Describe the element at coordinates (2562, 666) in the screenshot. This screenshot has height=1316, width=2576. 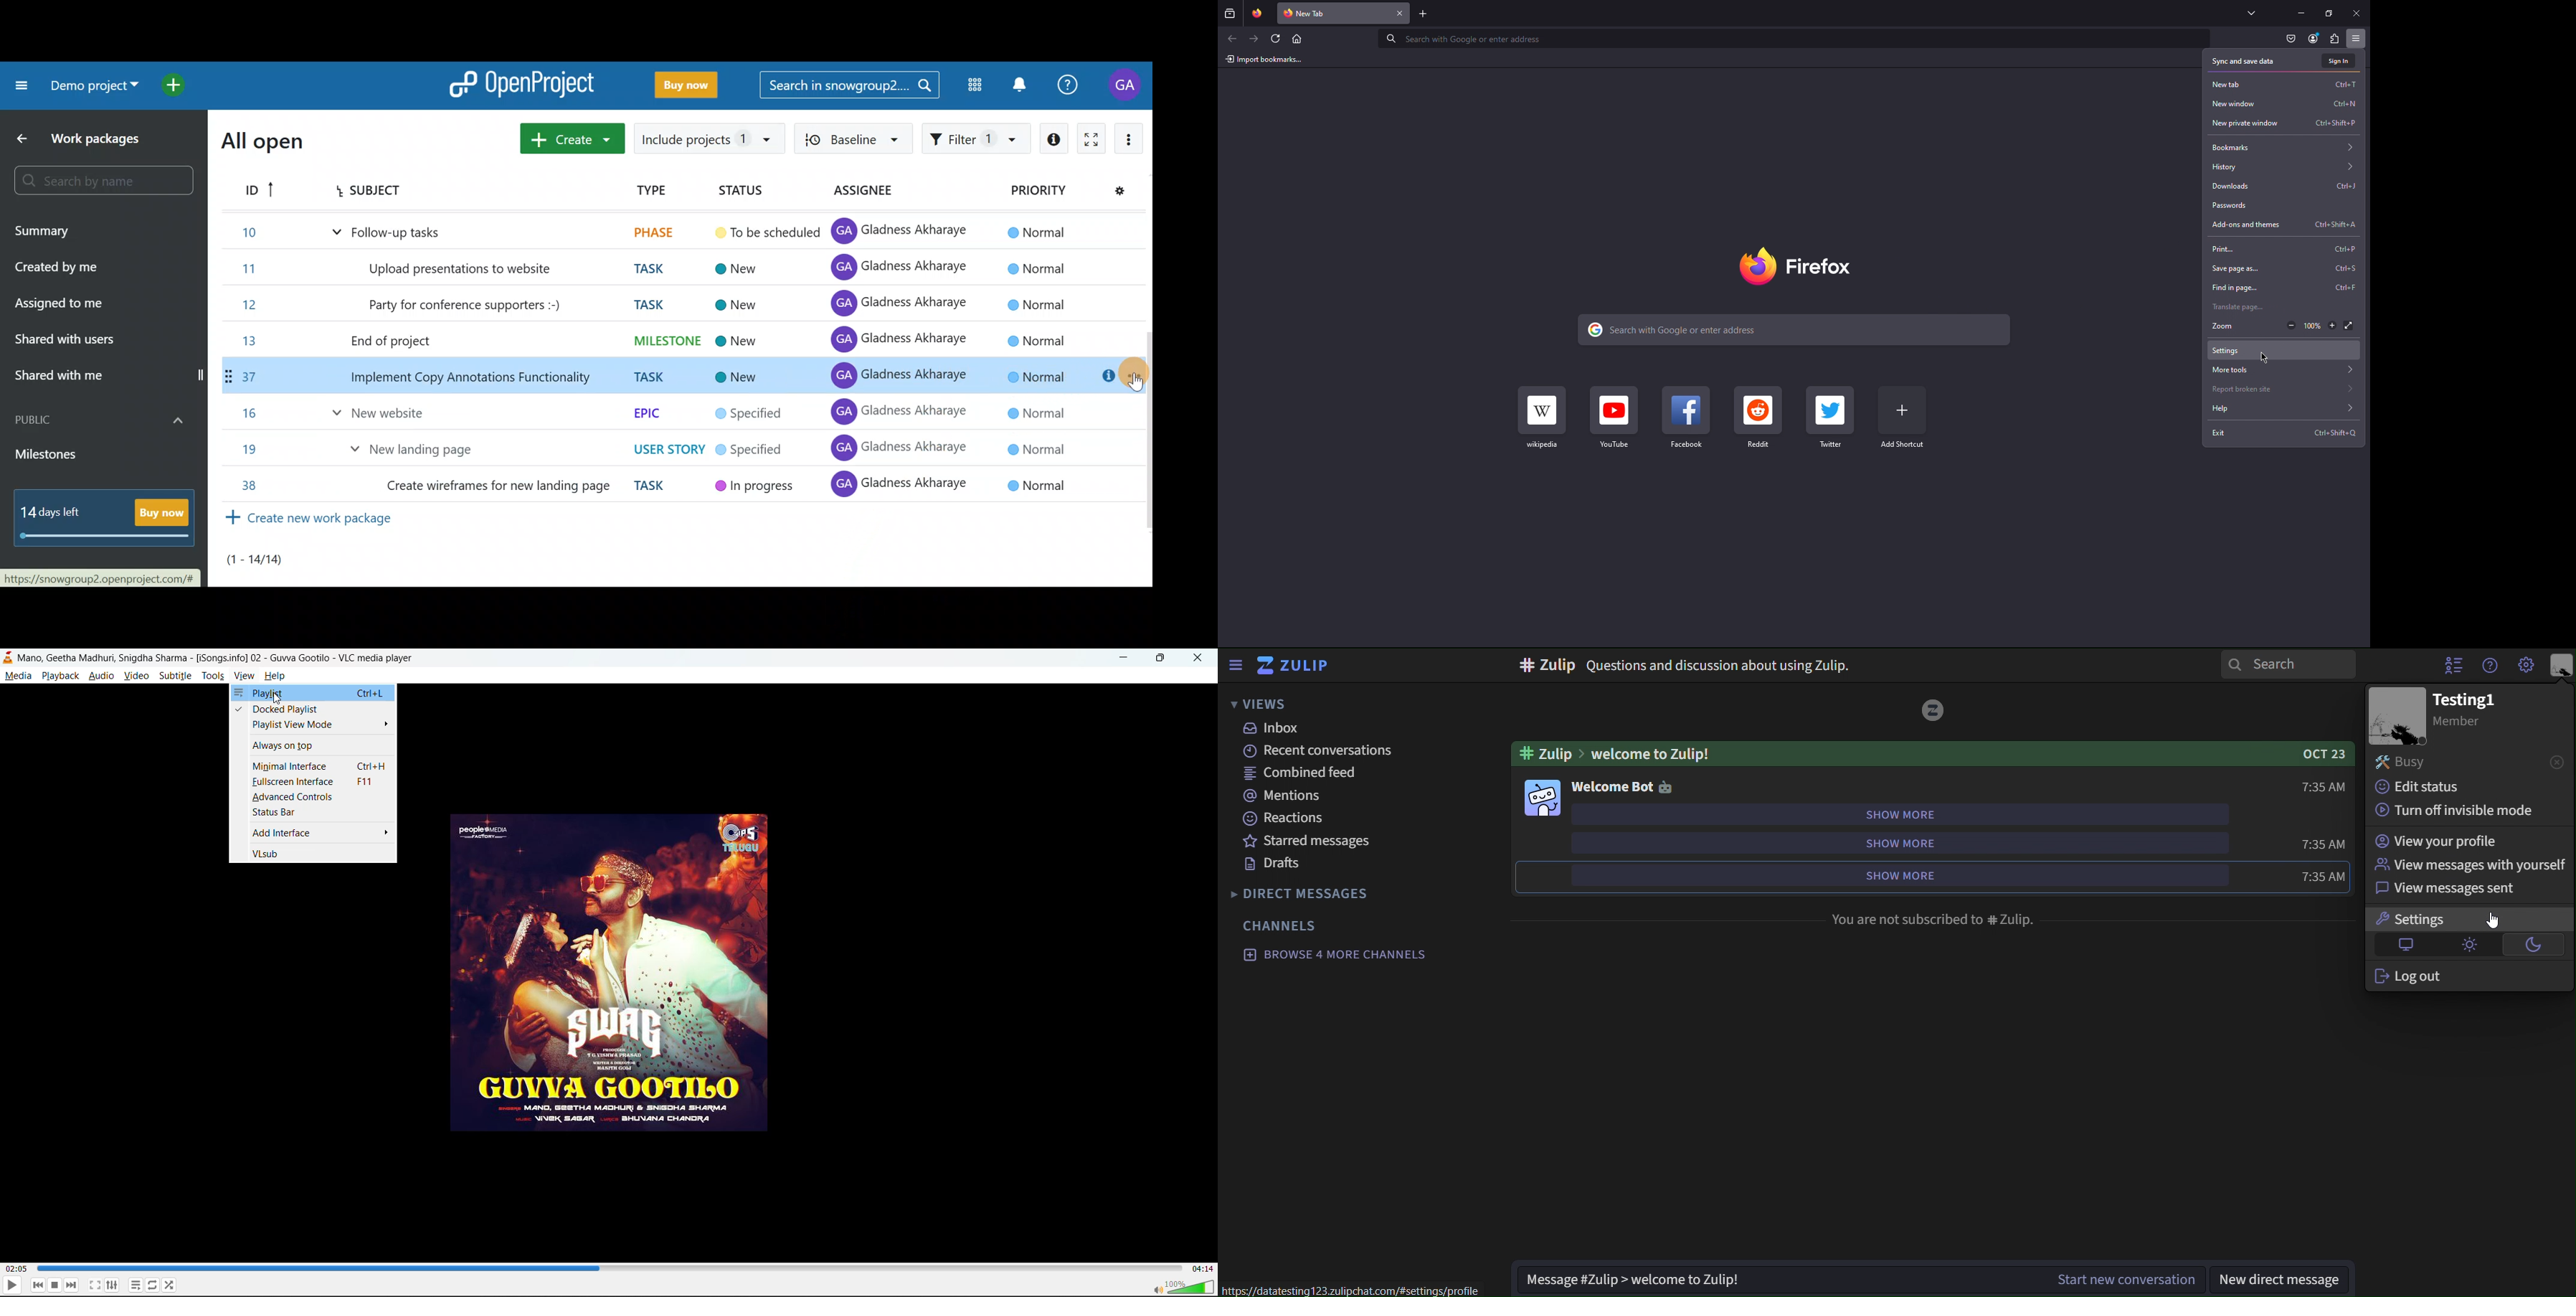
I see `personal menu` at that location.